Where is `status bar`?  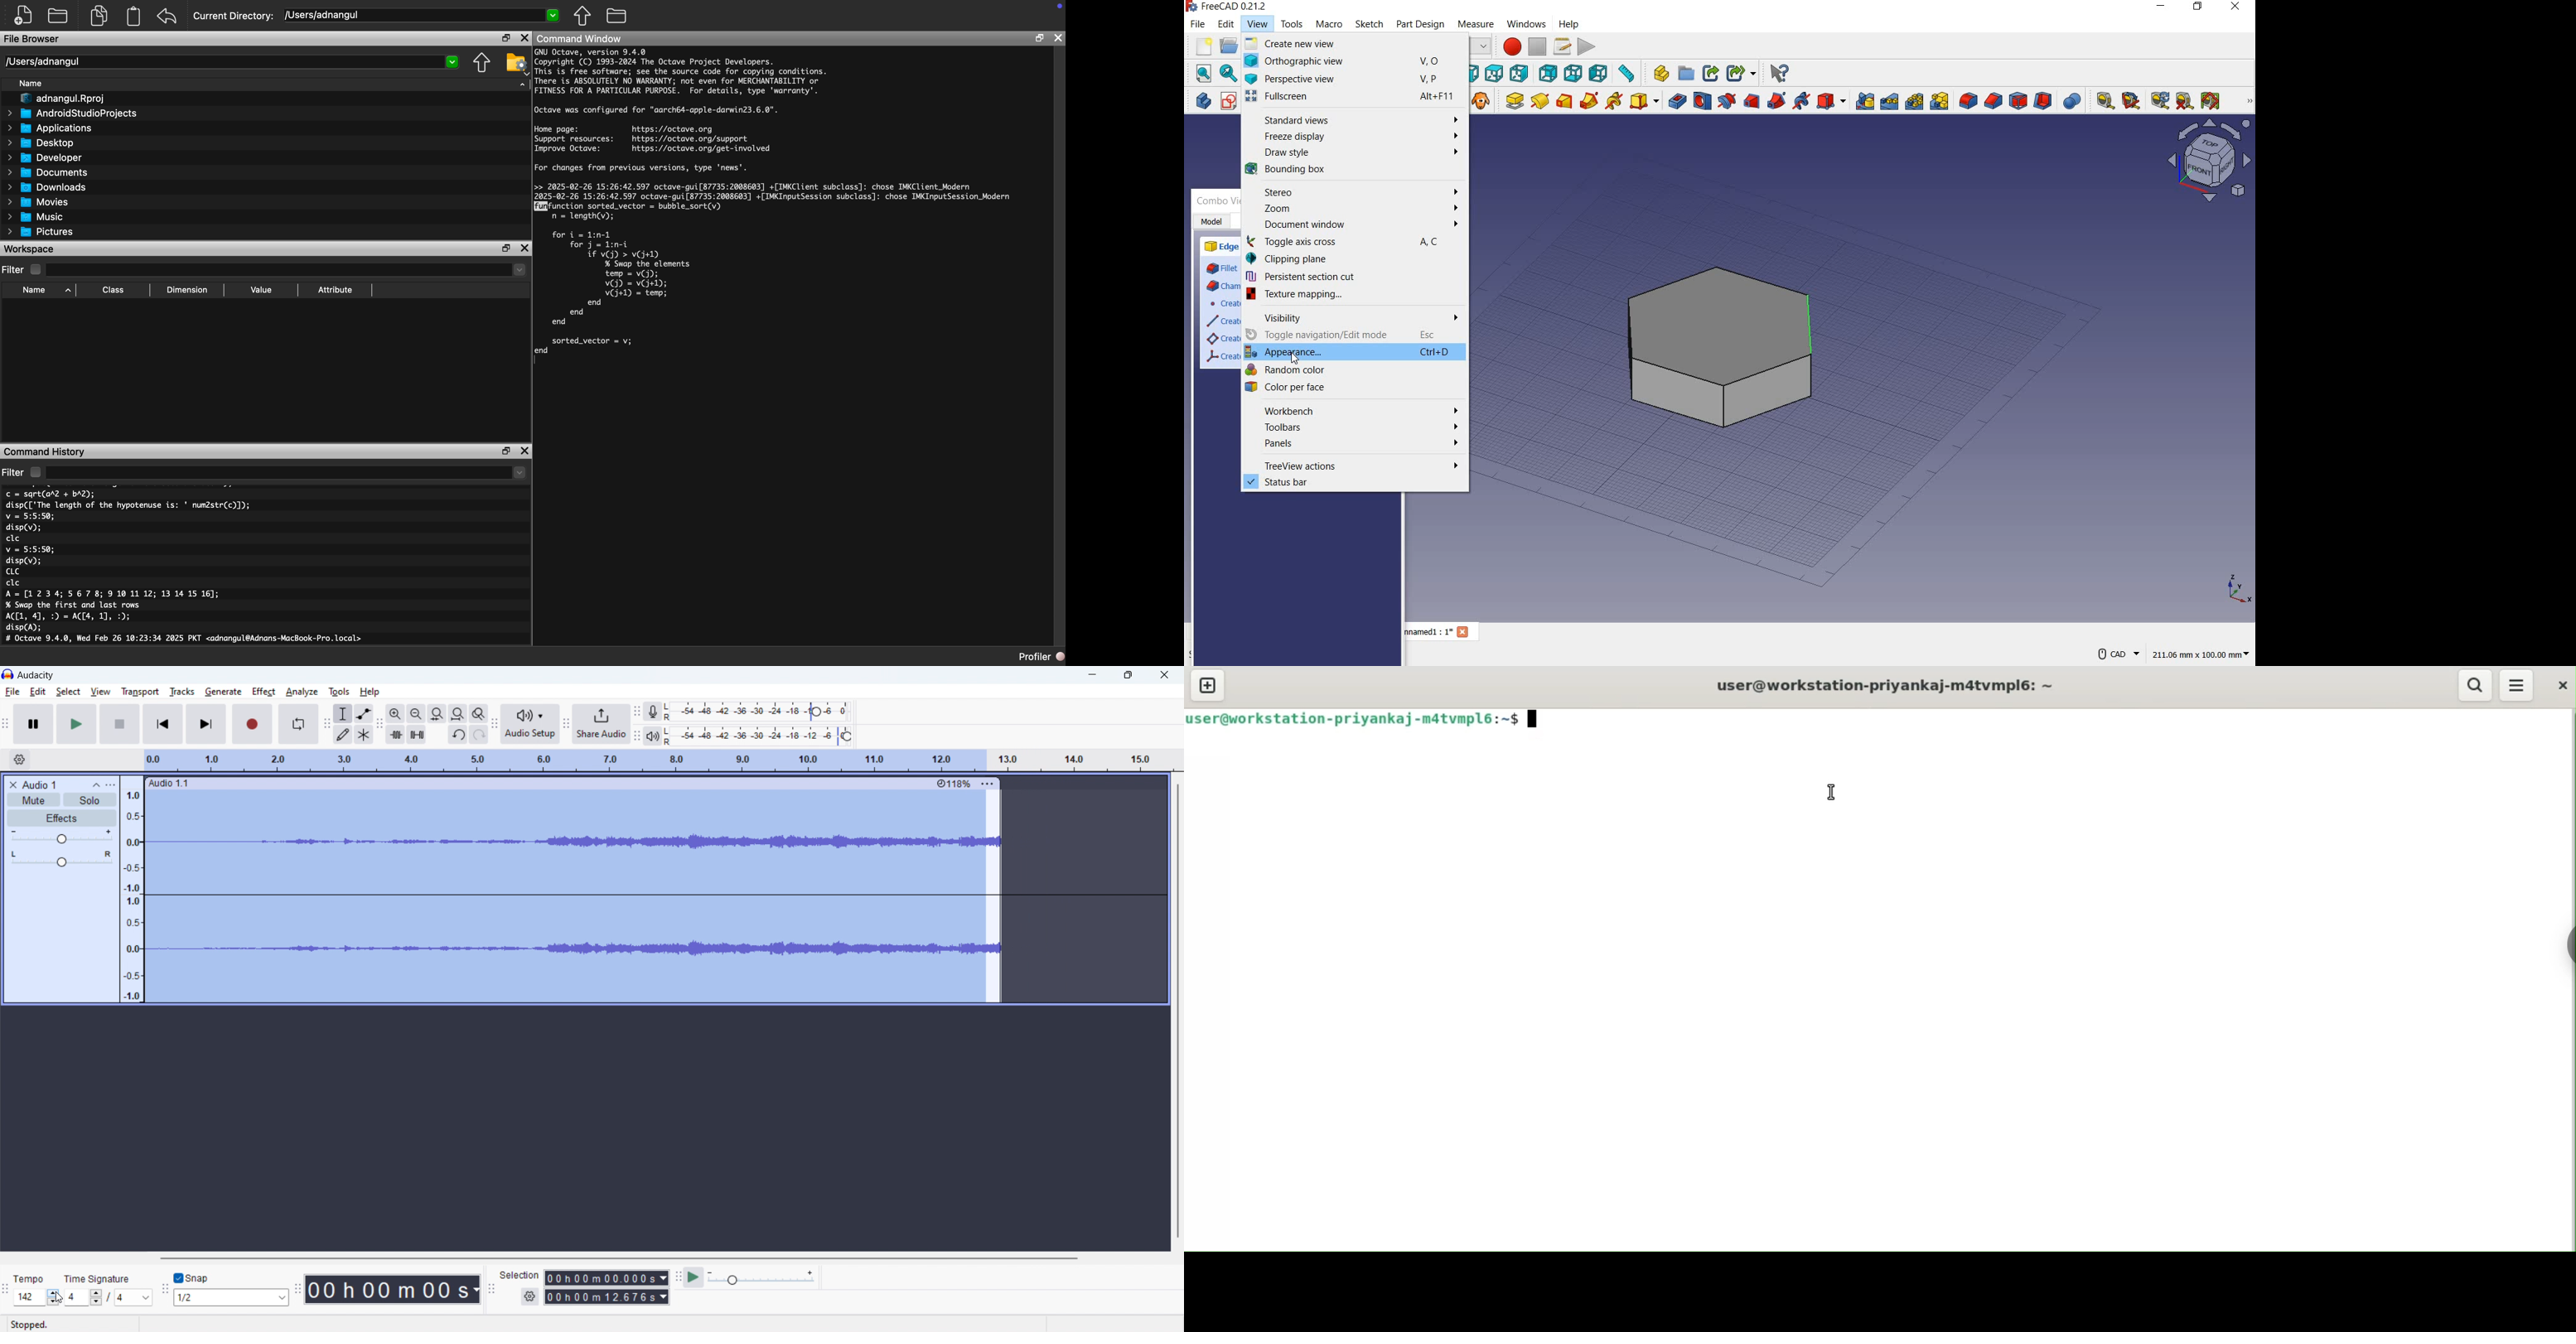
status bar is located at coordinates (1354, 485).